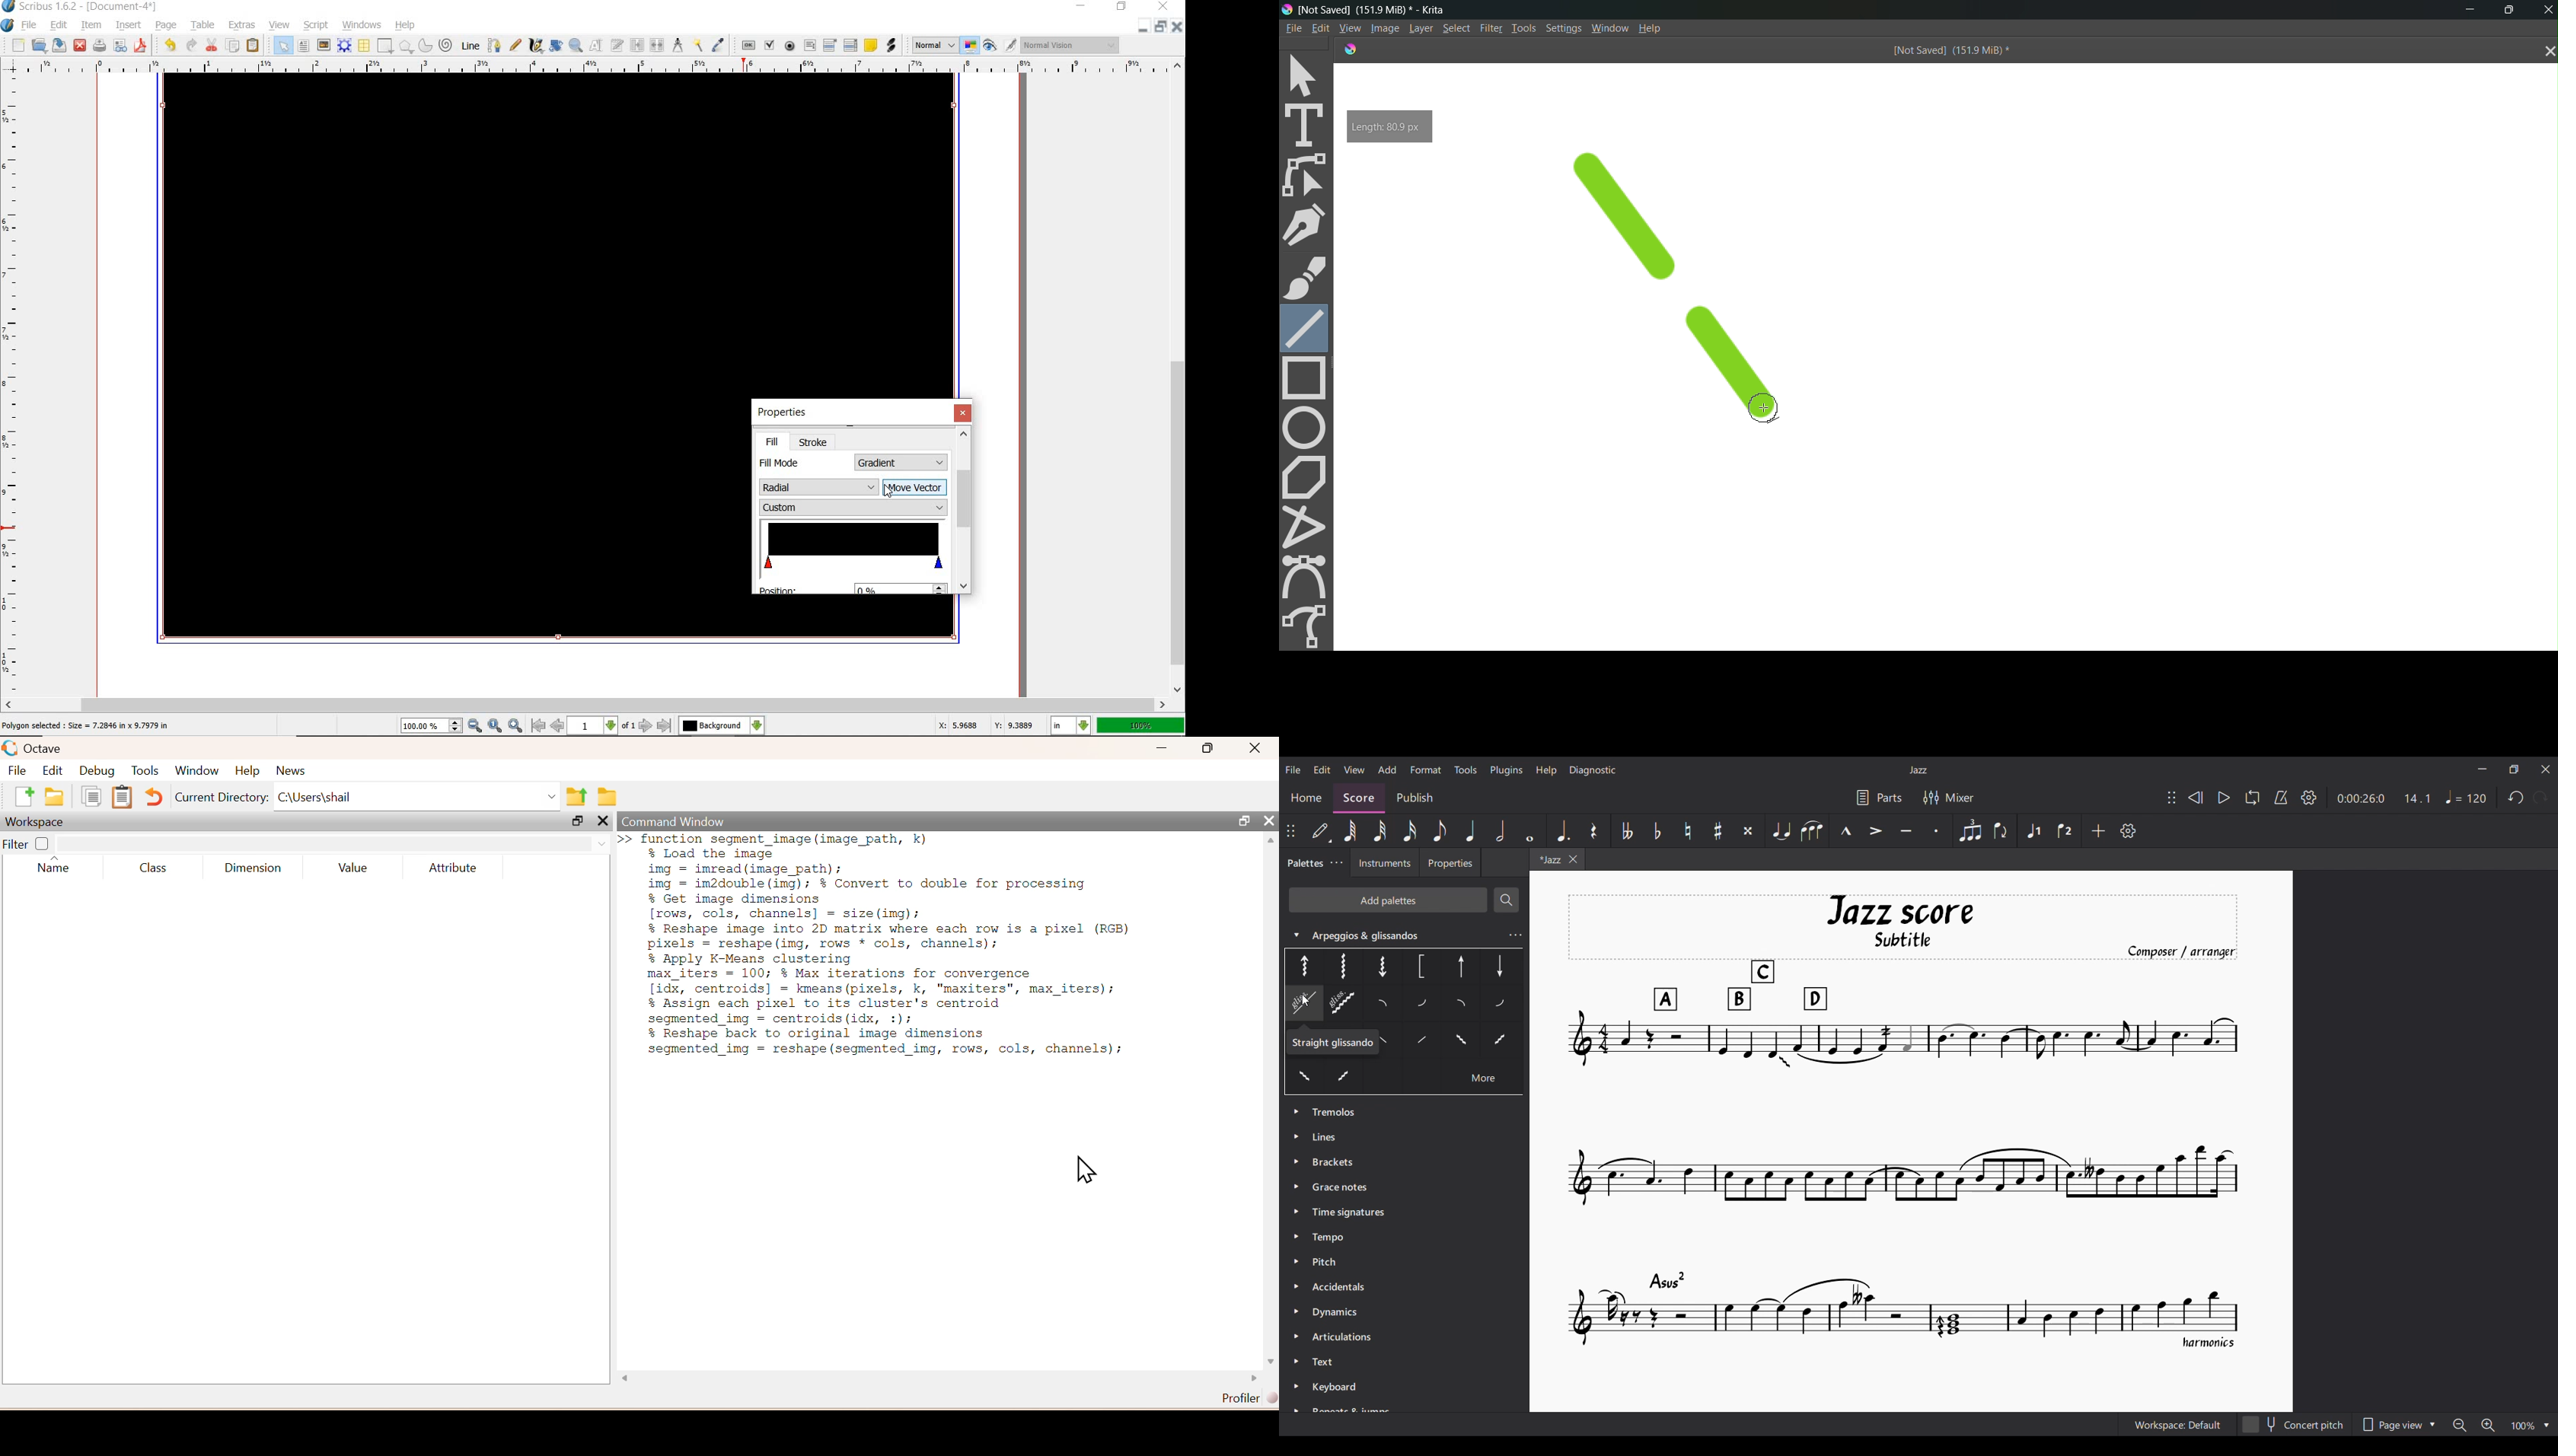  Describe the element at coordinates (1308, 225) in the screenshot. I see `pen` at that location.